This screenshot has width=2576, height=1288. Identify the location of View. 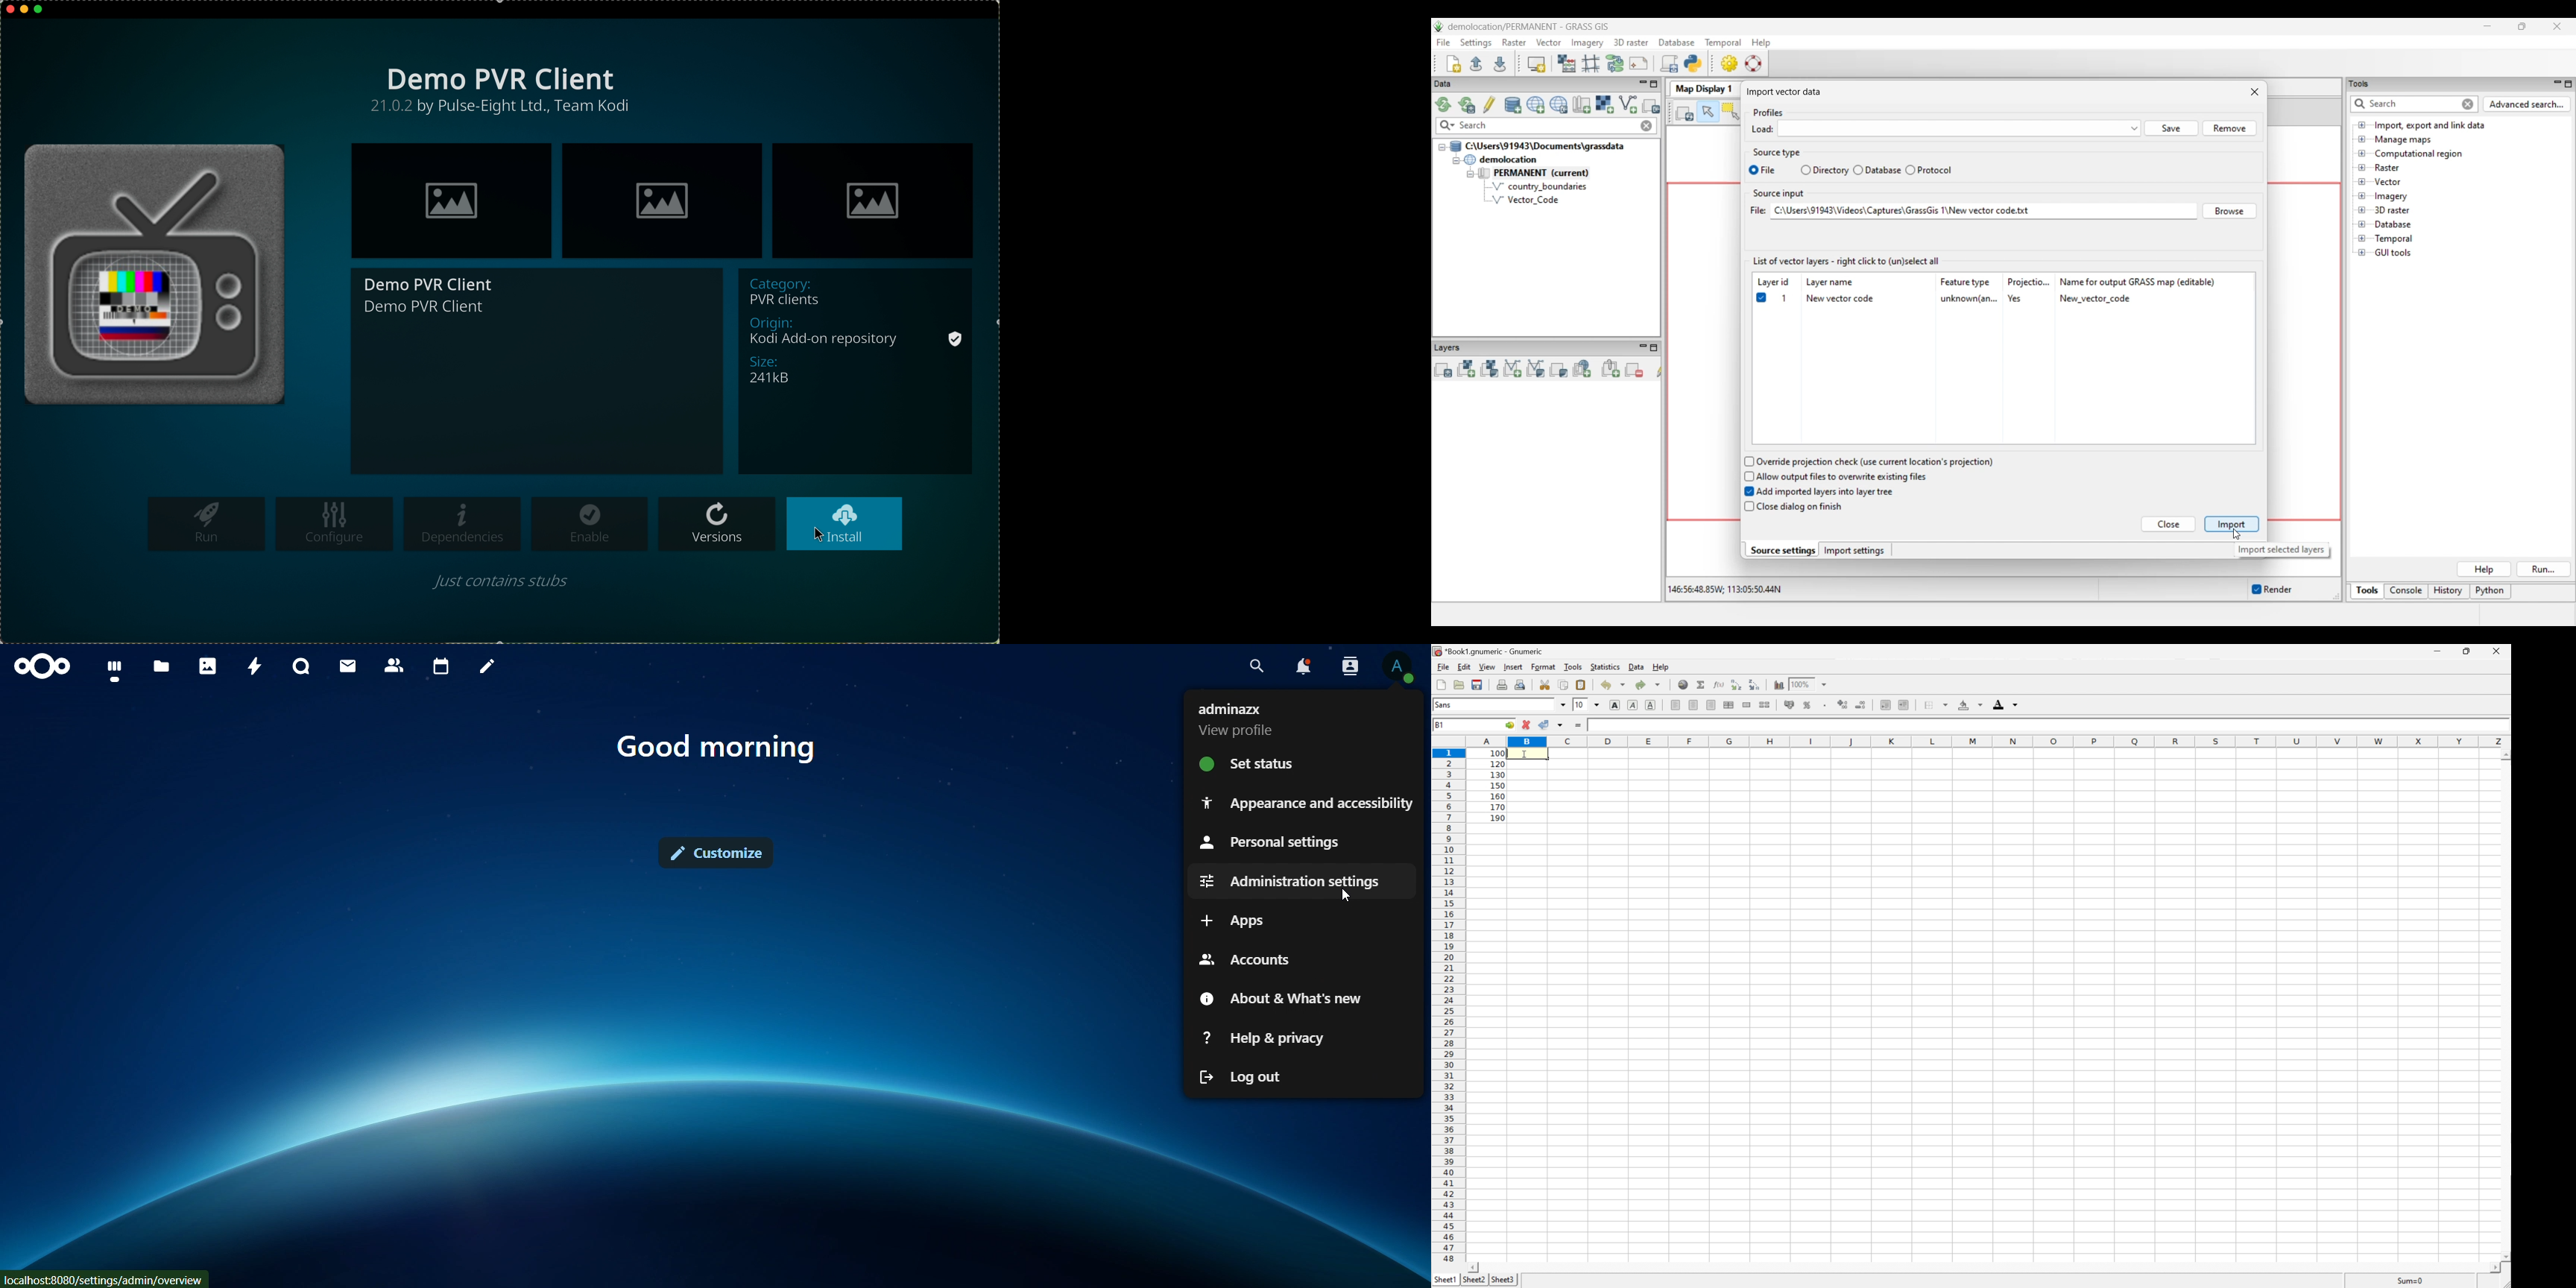
(1487, 666).